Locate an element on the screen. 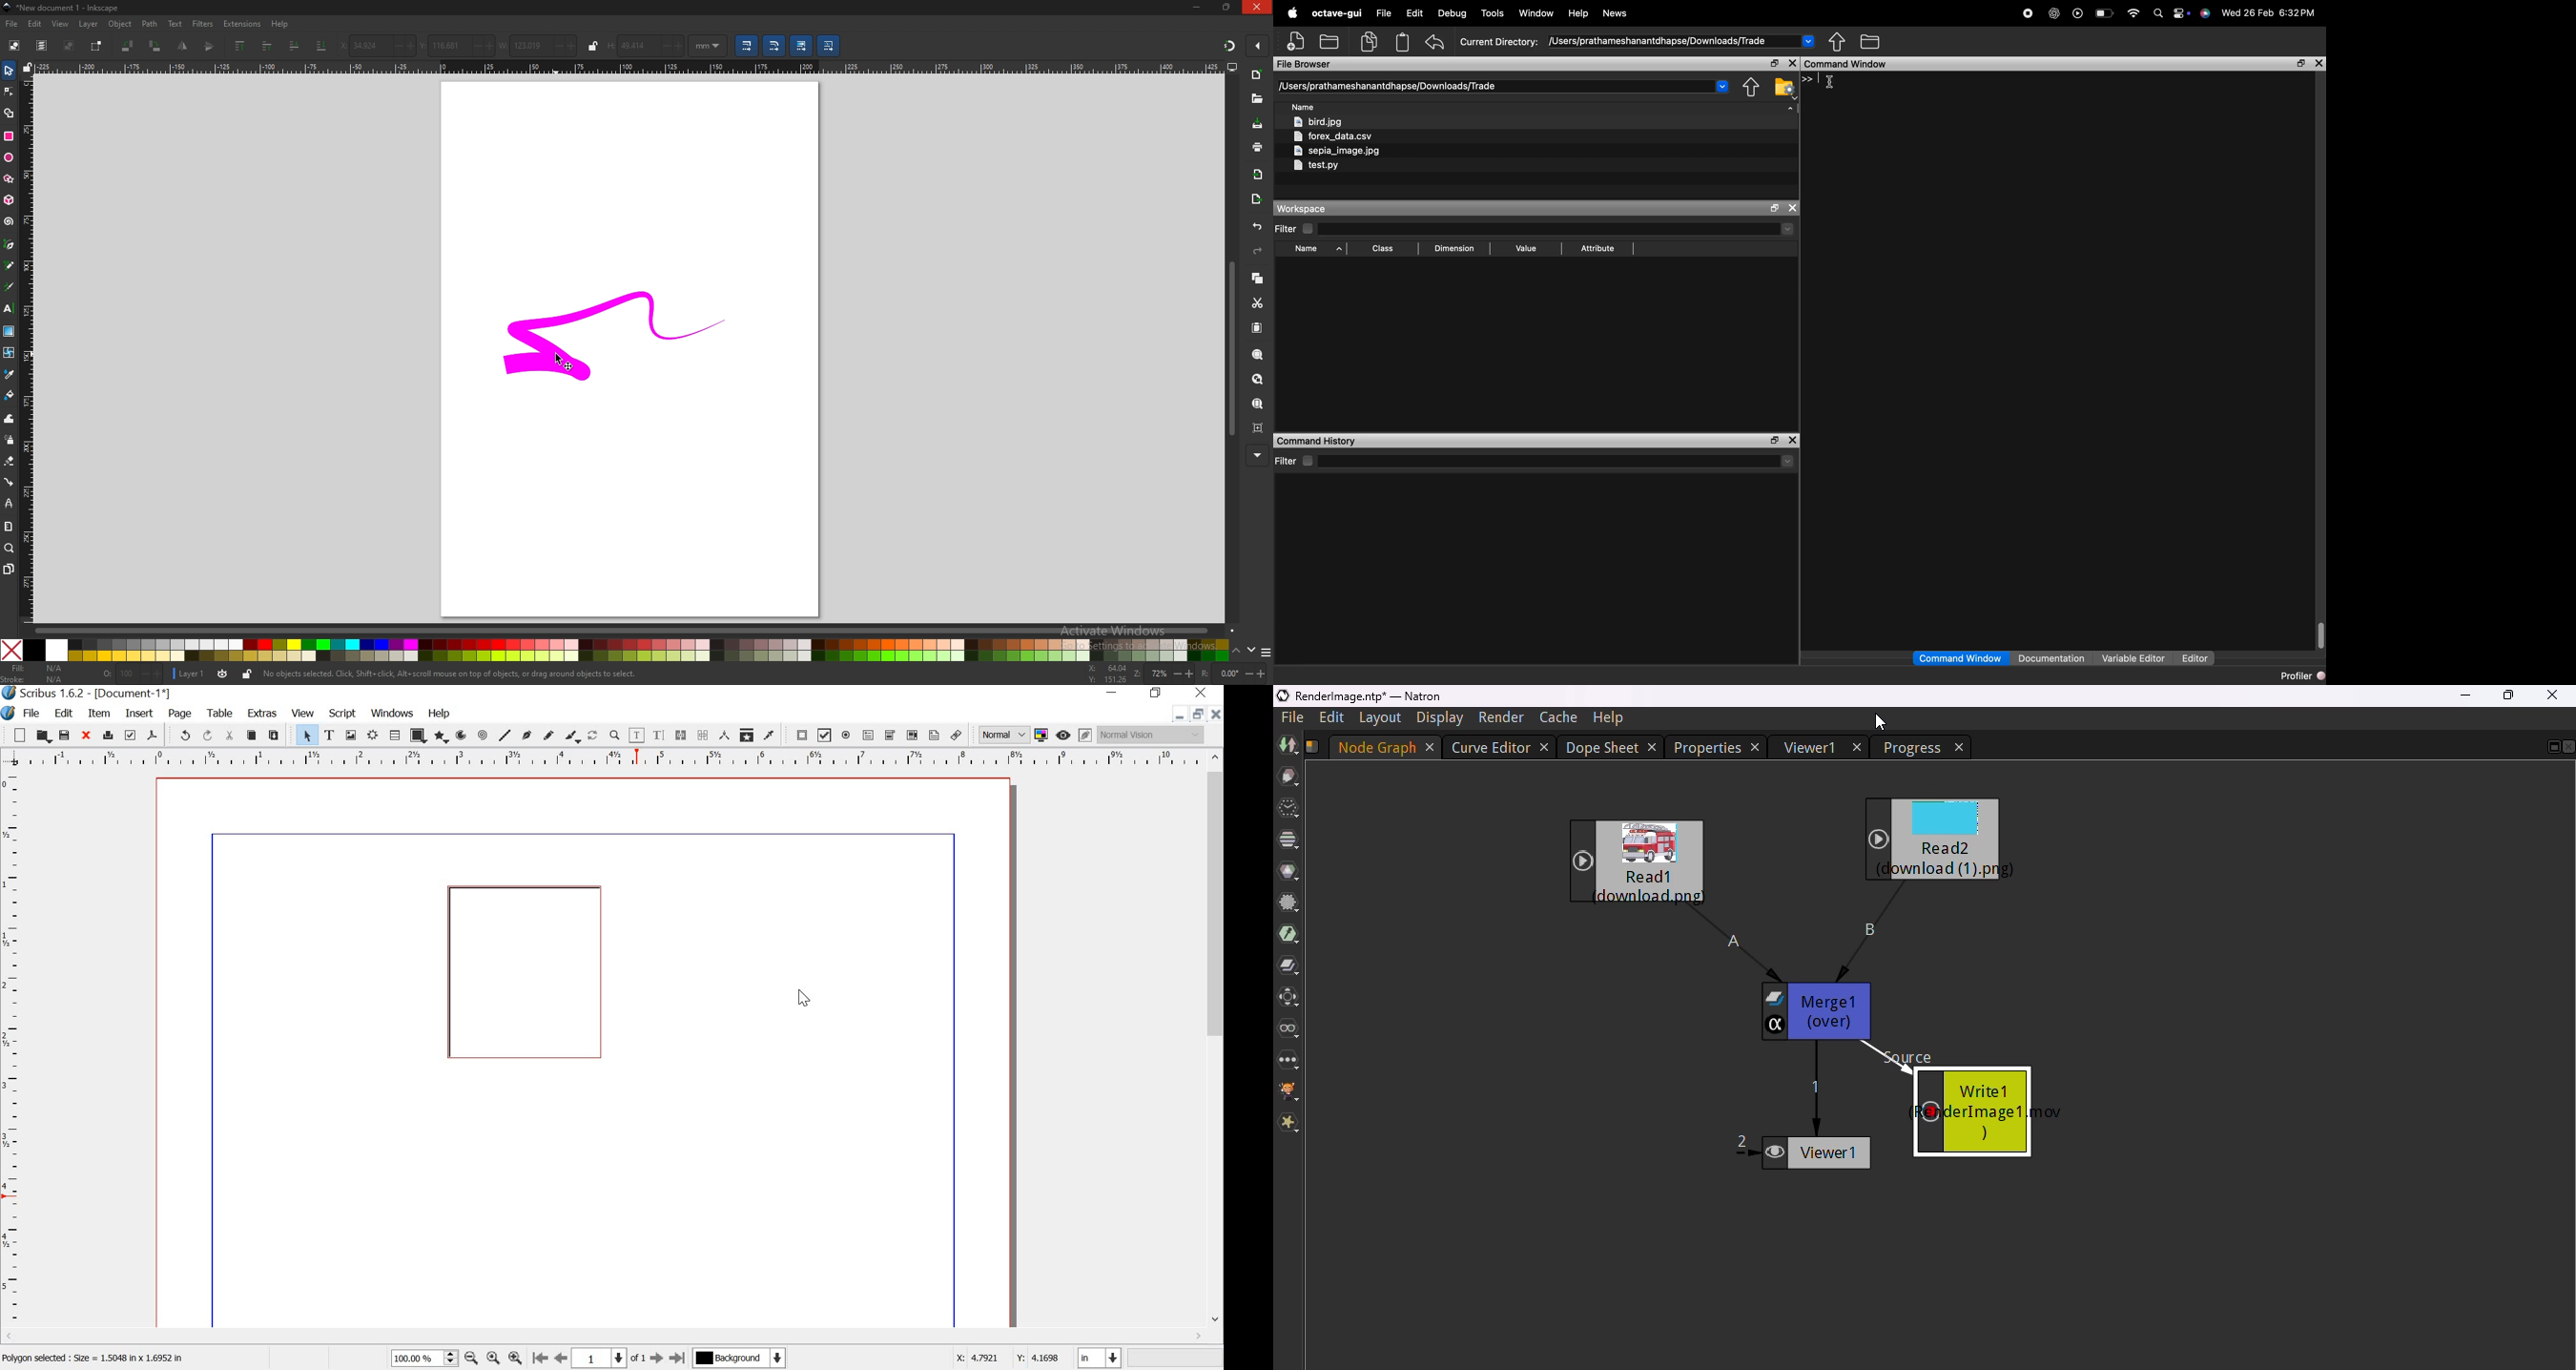 Image resolution: width=2576 pixels, height=1372 pixels. preflight verifier is located at coordinates (131, 736).